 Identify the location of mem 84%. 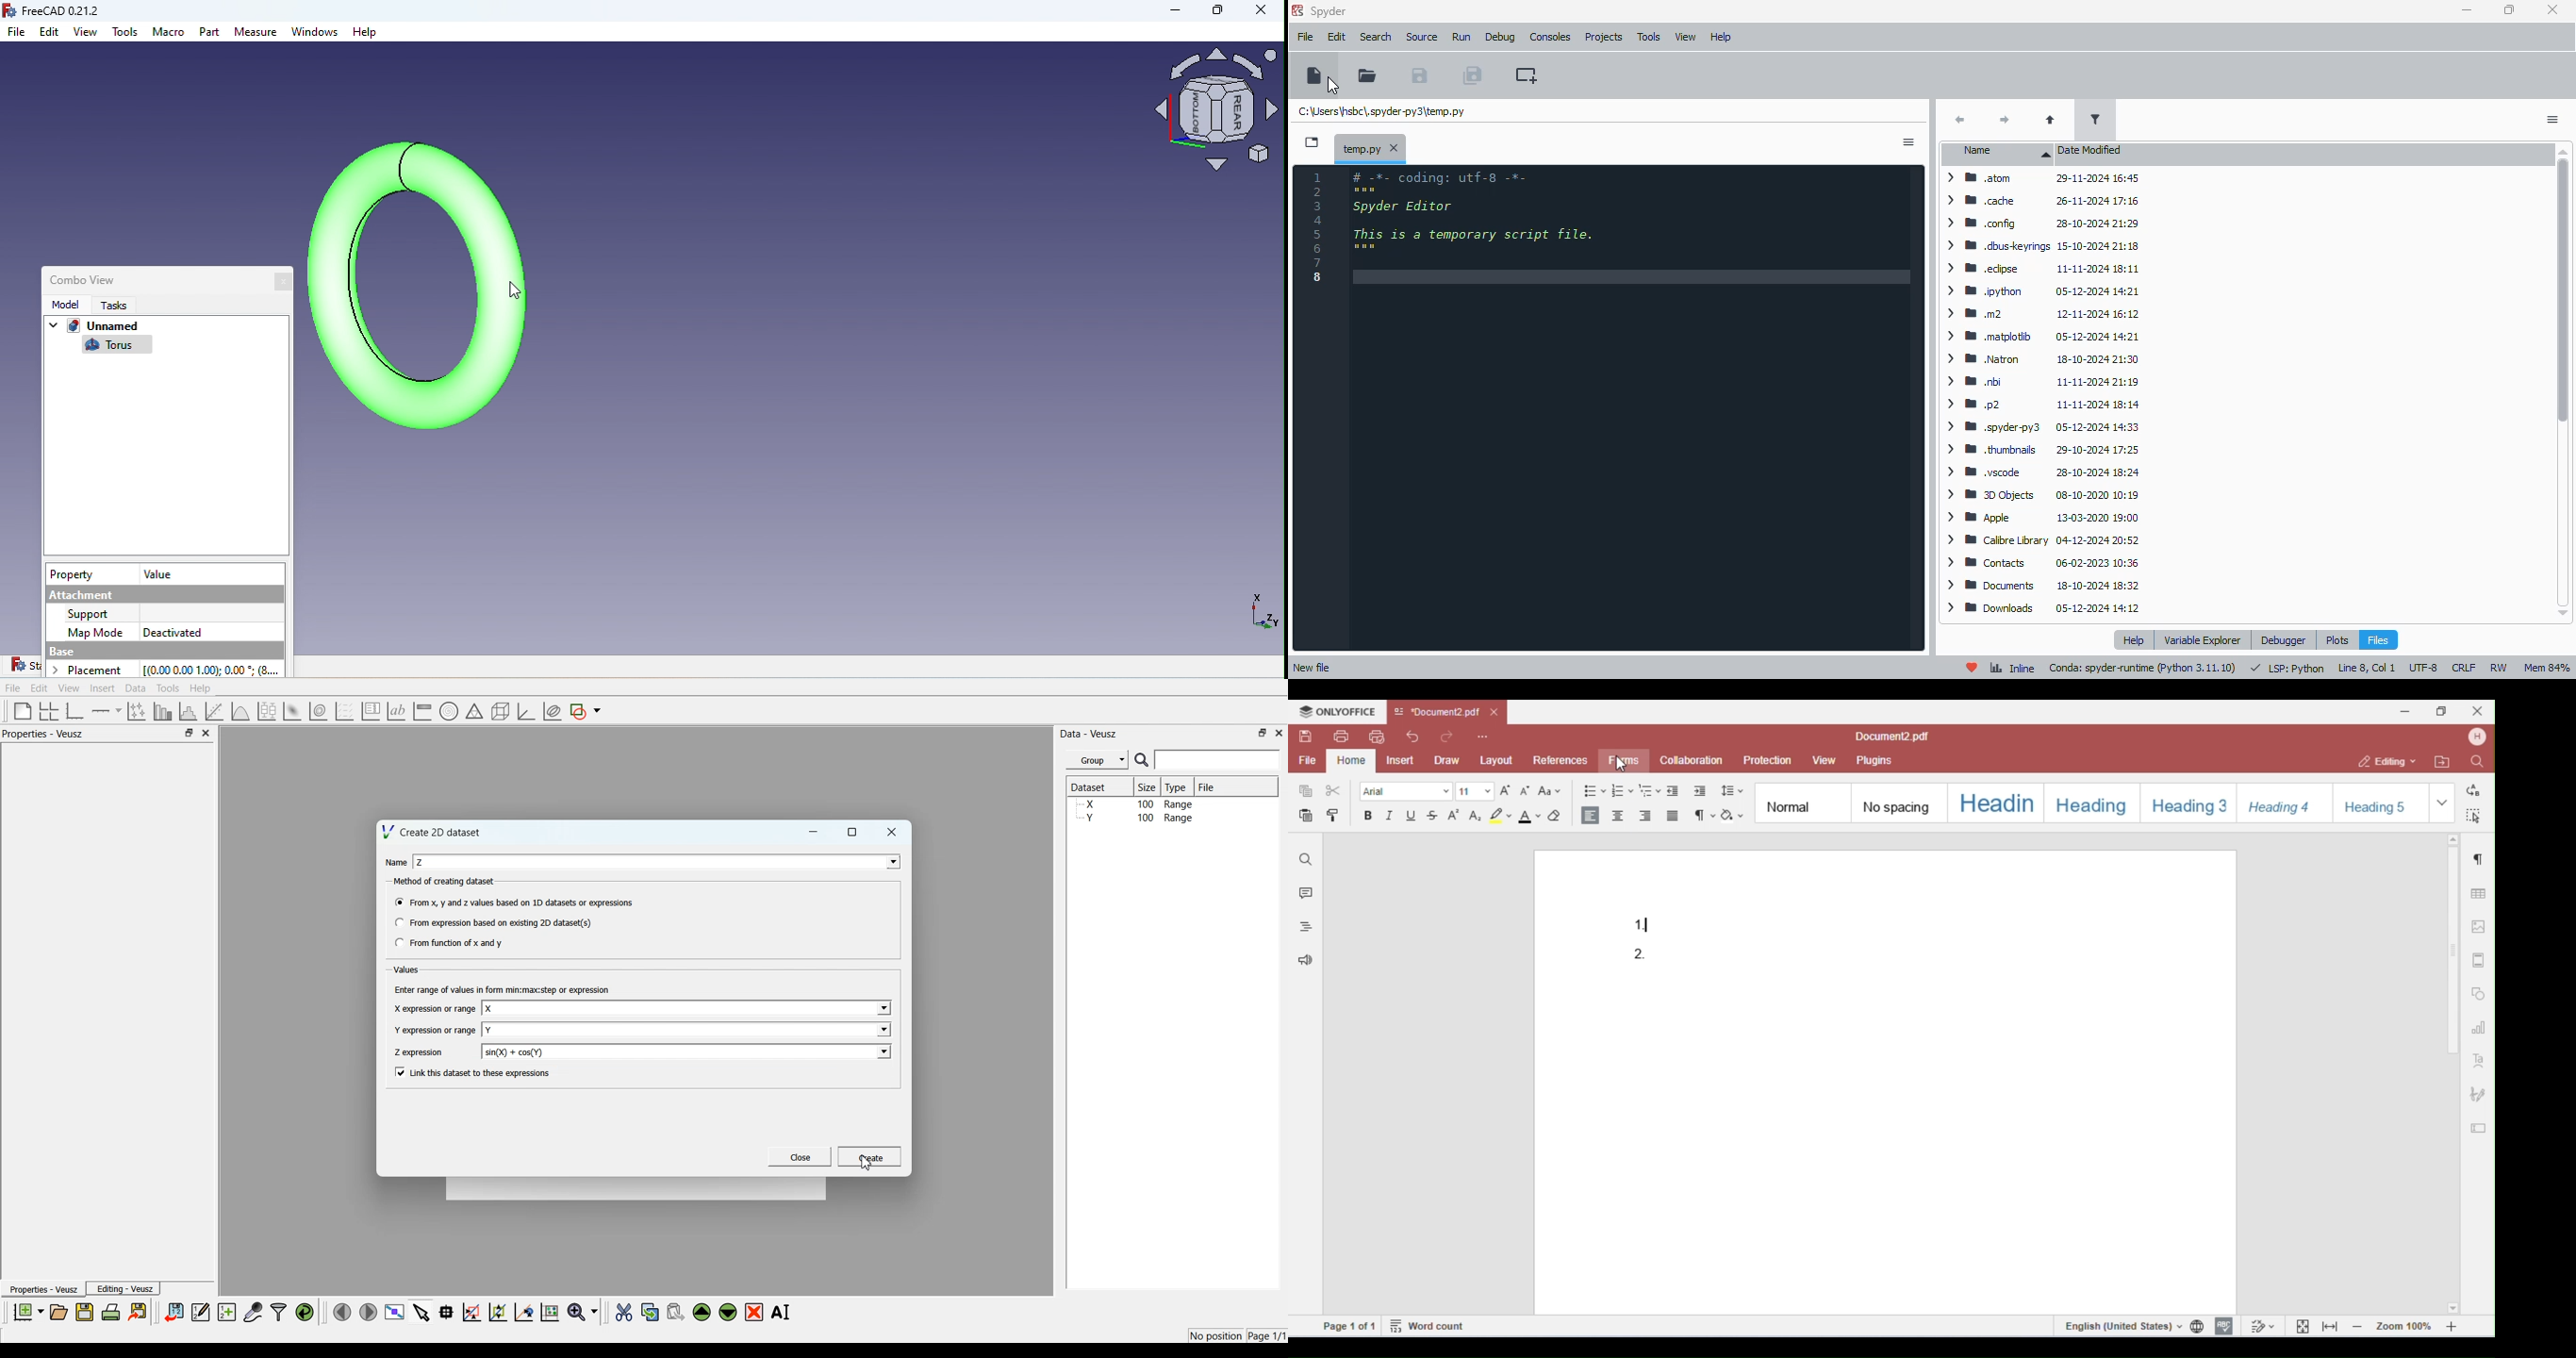
(2546, 668).